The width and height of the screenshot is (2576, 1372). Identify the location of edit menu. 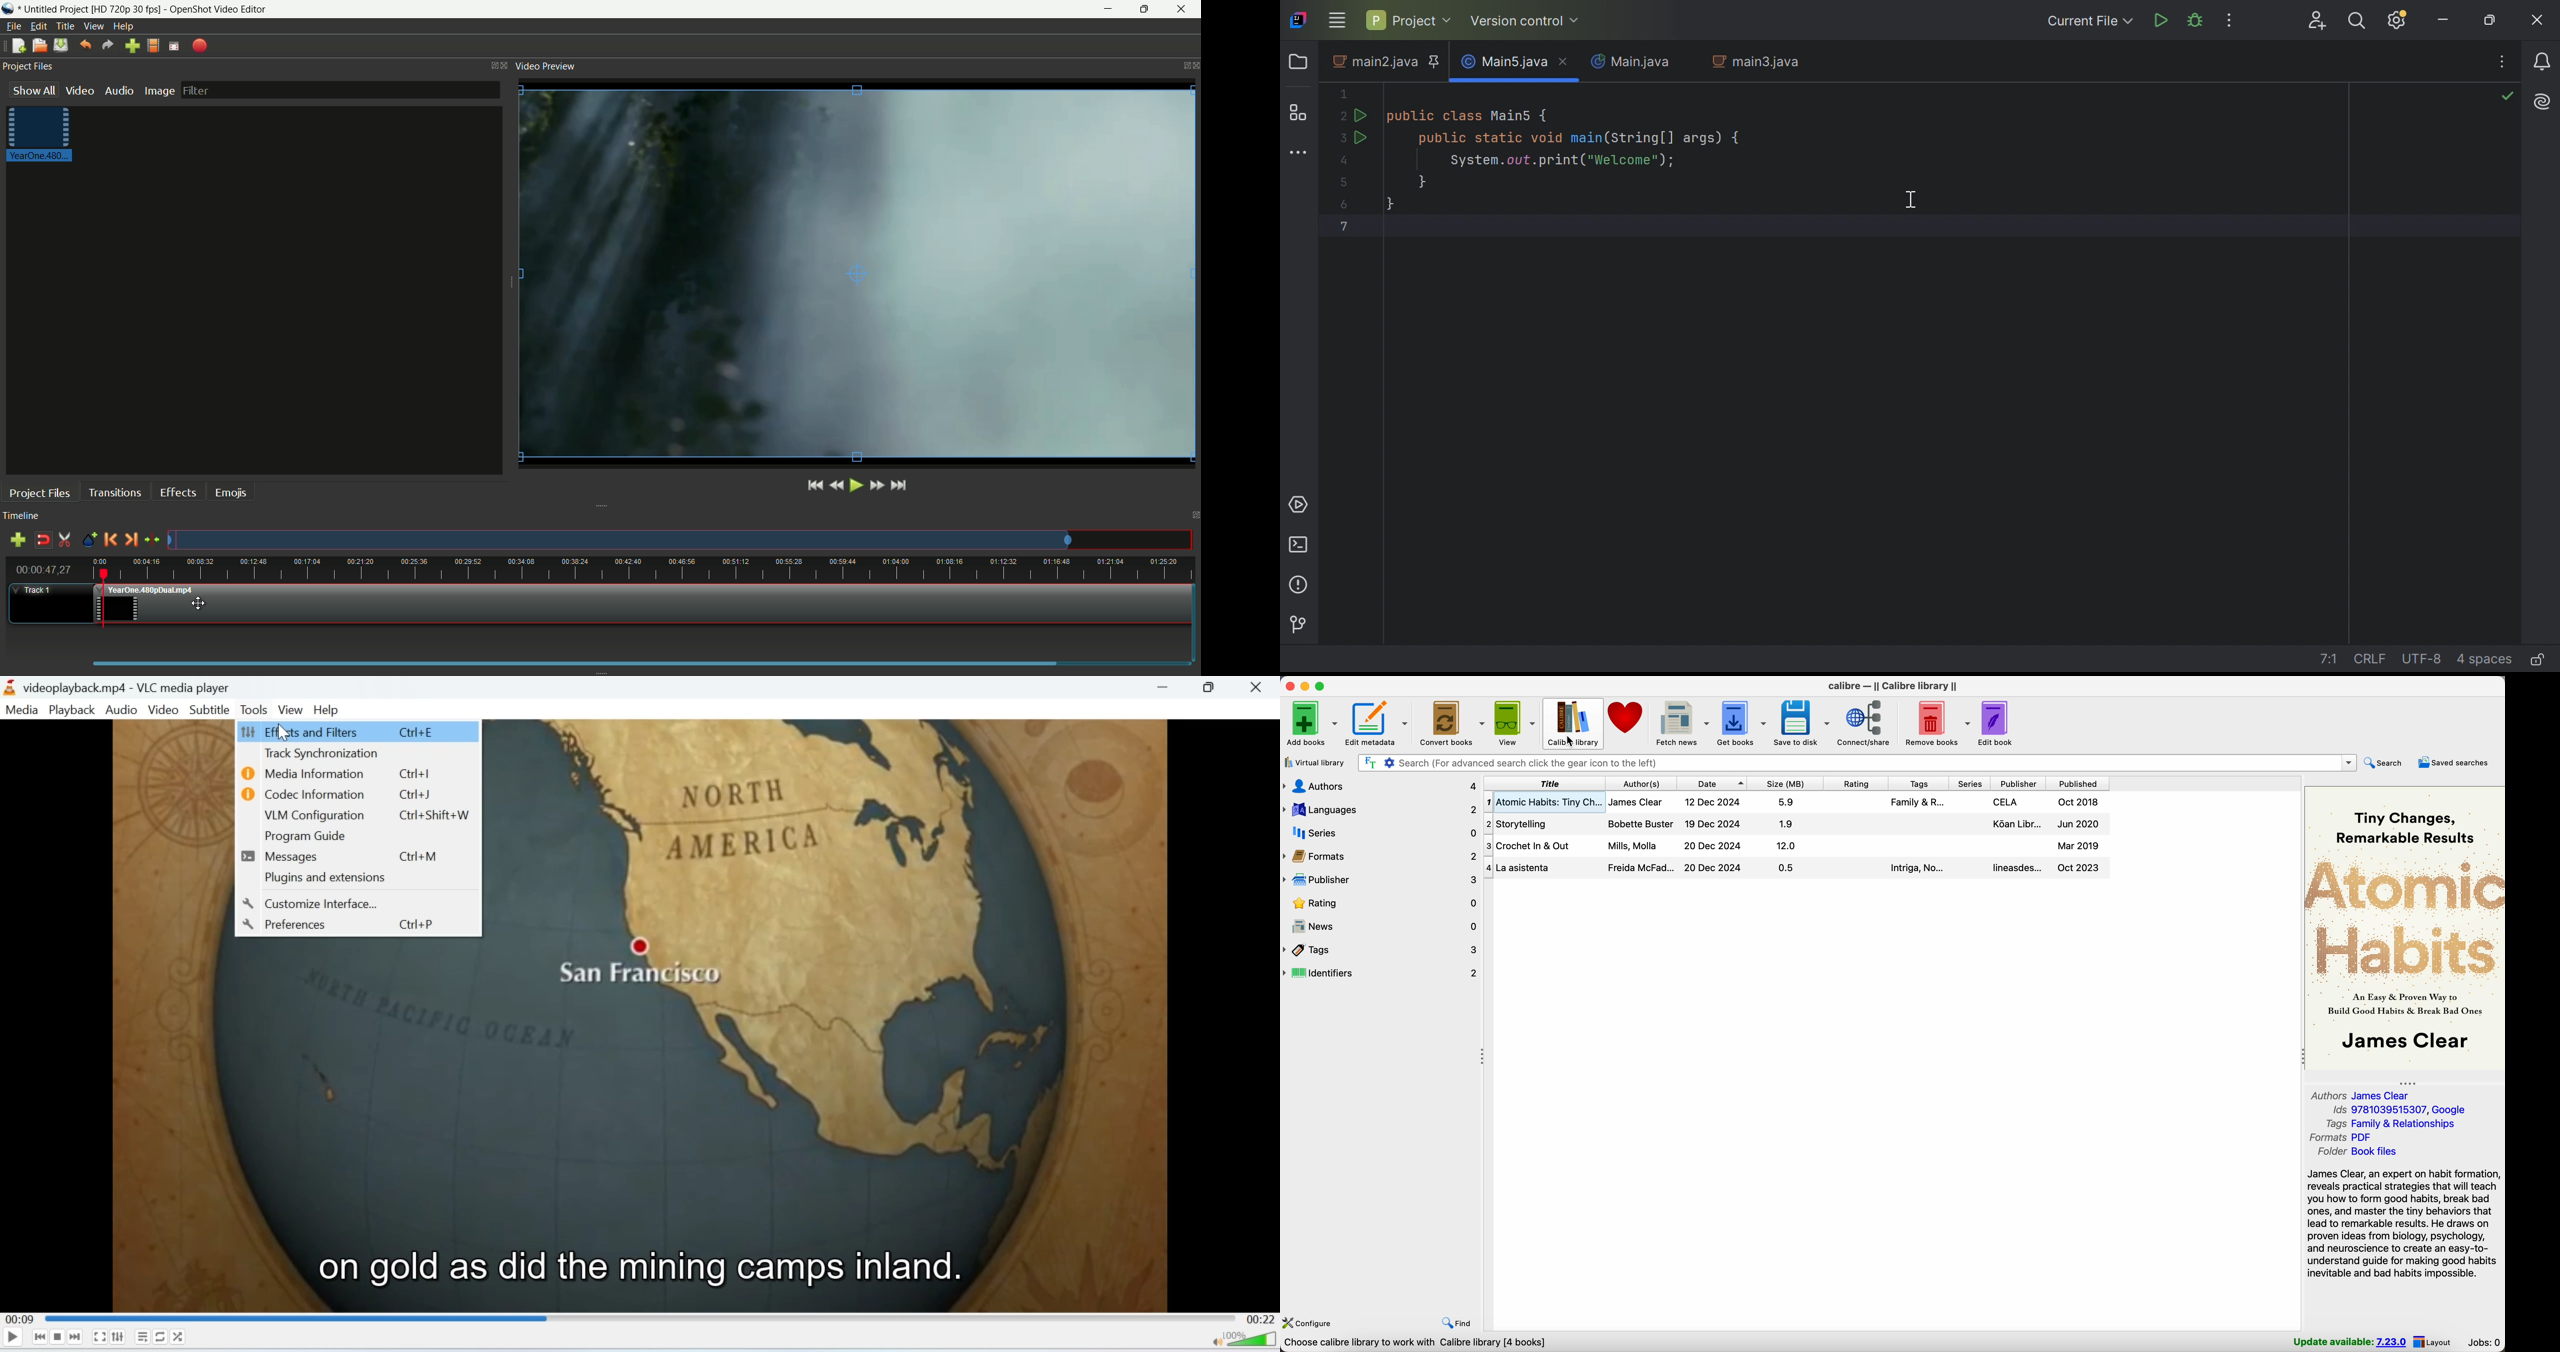
(38, 27).